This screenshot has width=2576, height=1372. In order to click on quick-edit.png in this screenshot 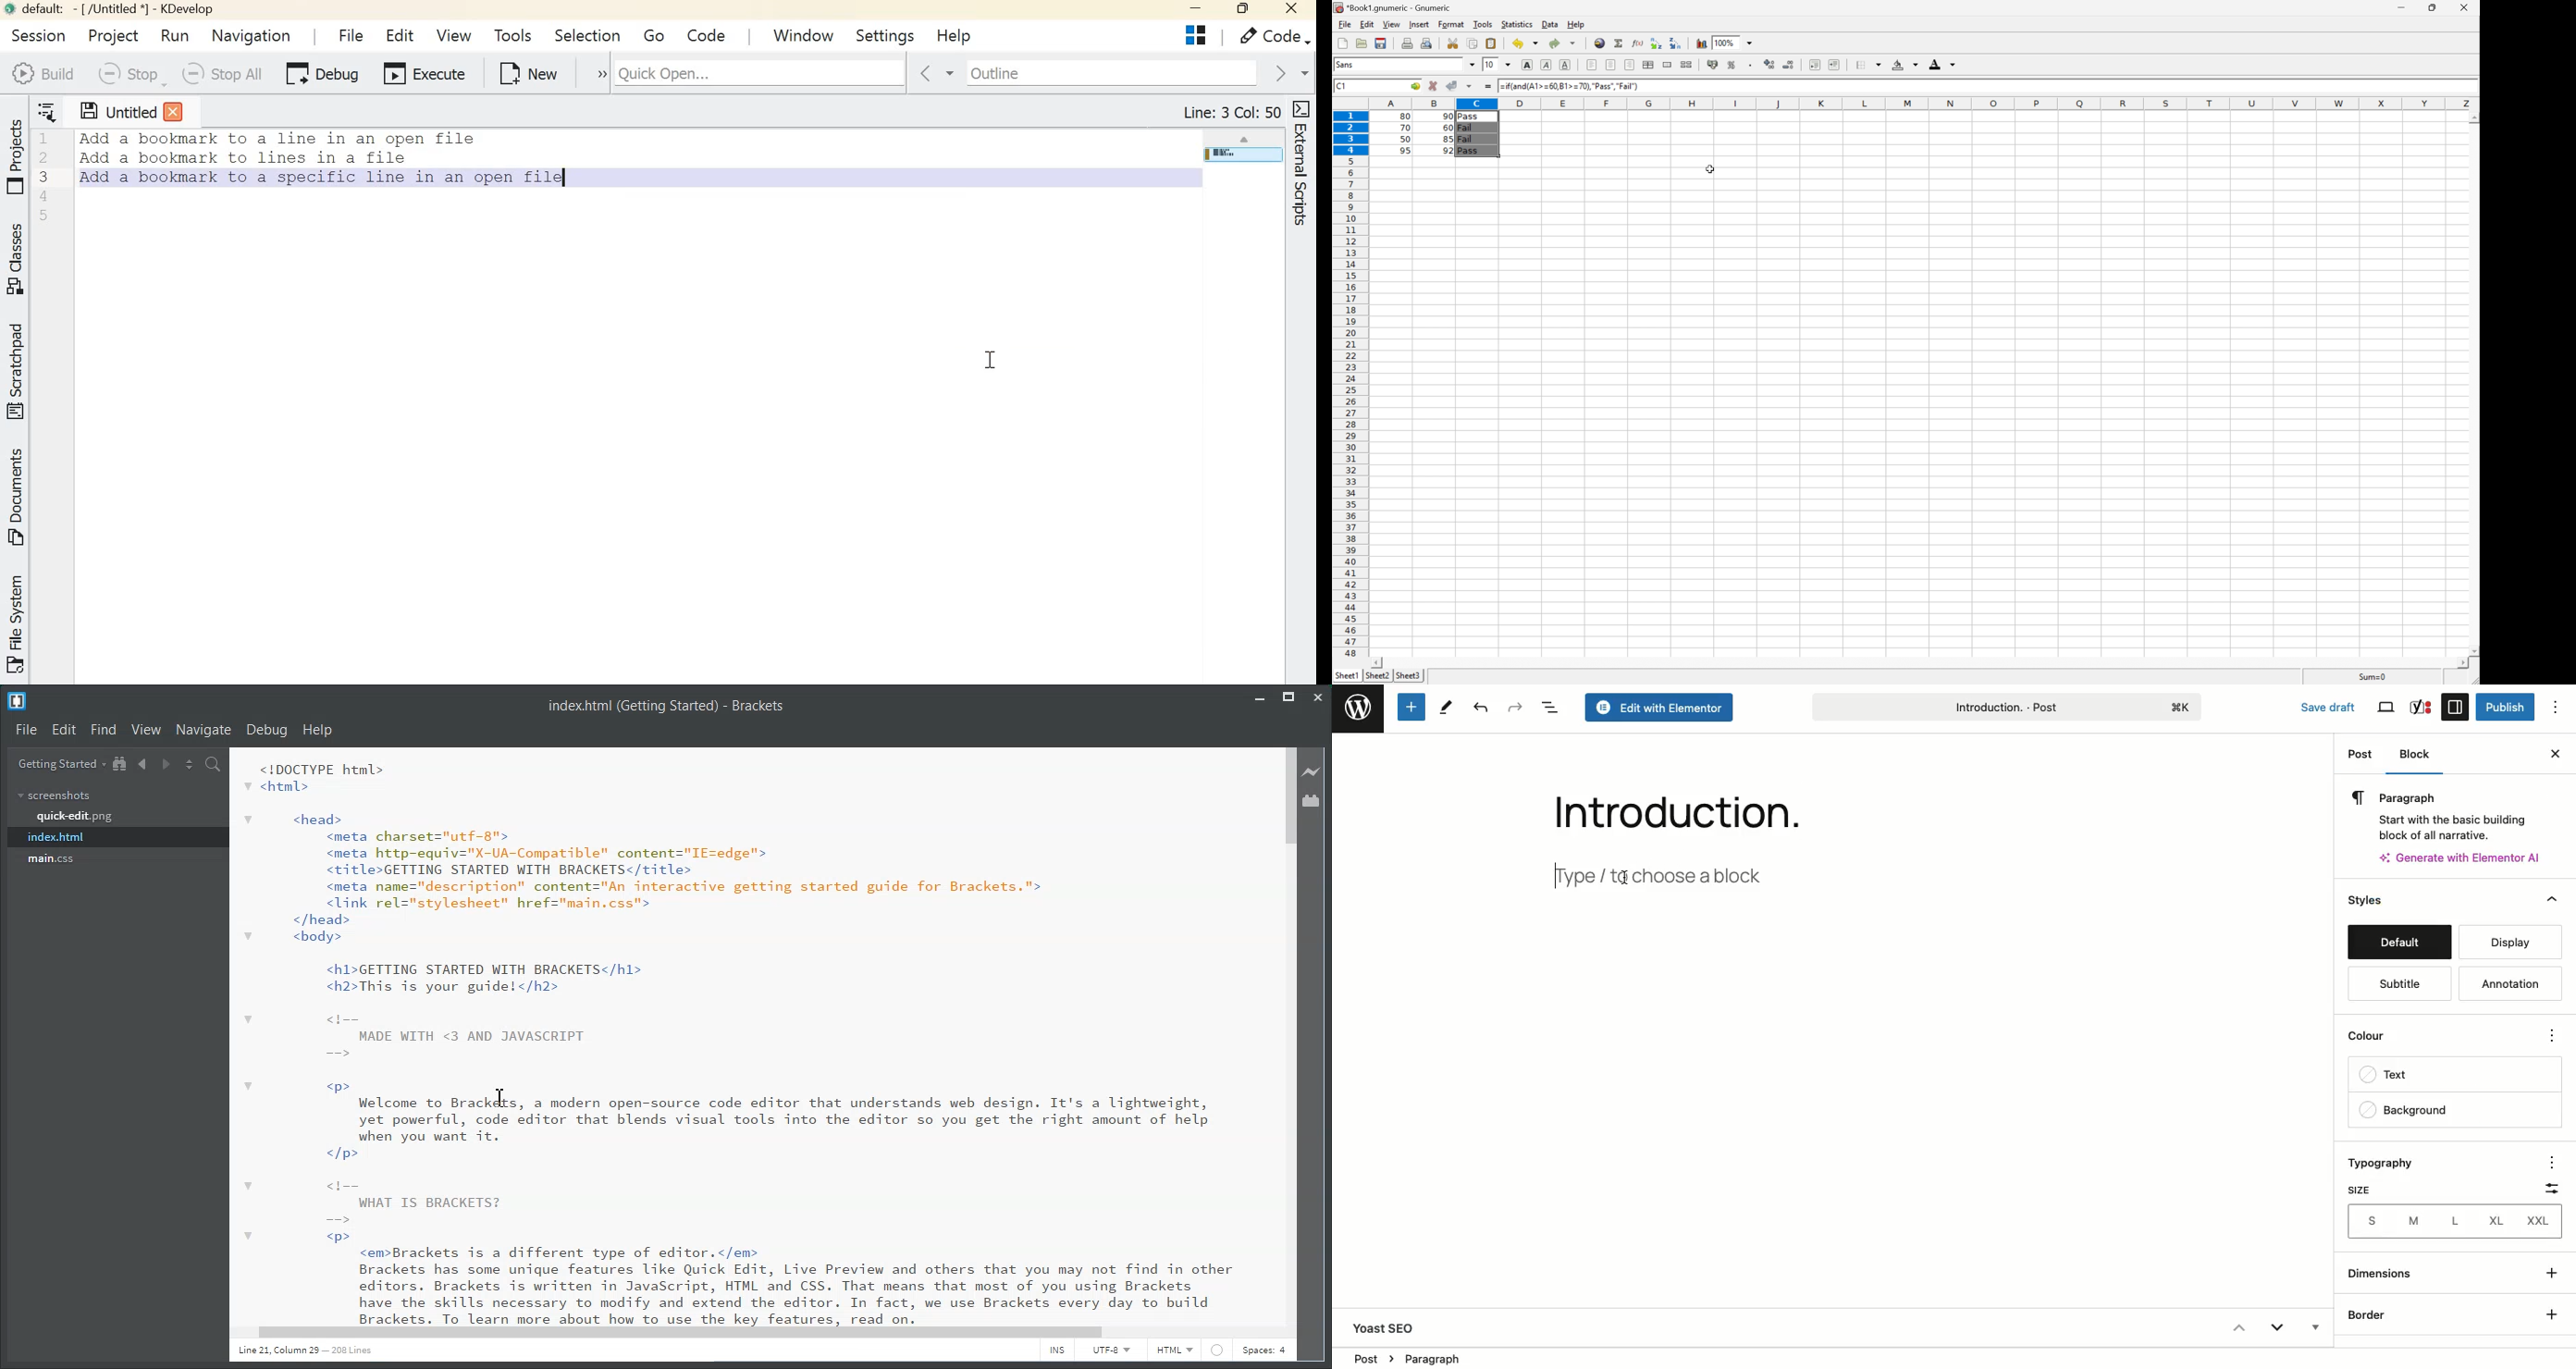, I will do `click(74, 817)`.